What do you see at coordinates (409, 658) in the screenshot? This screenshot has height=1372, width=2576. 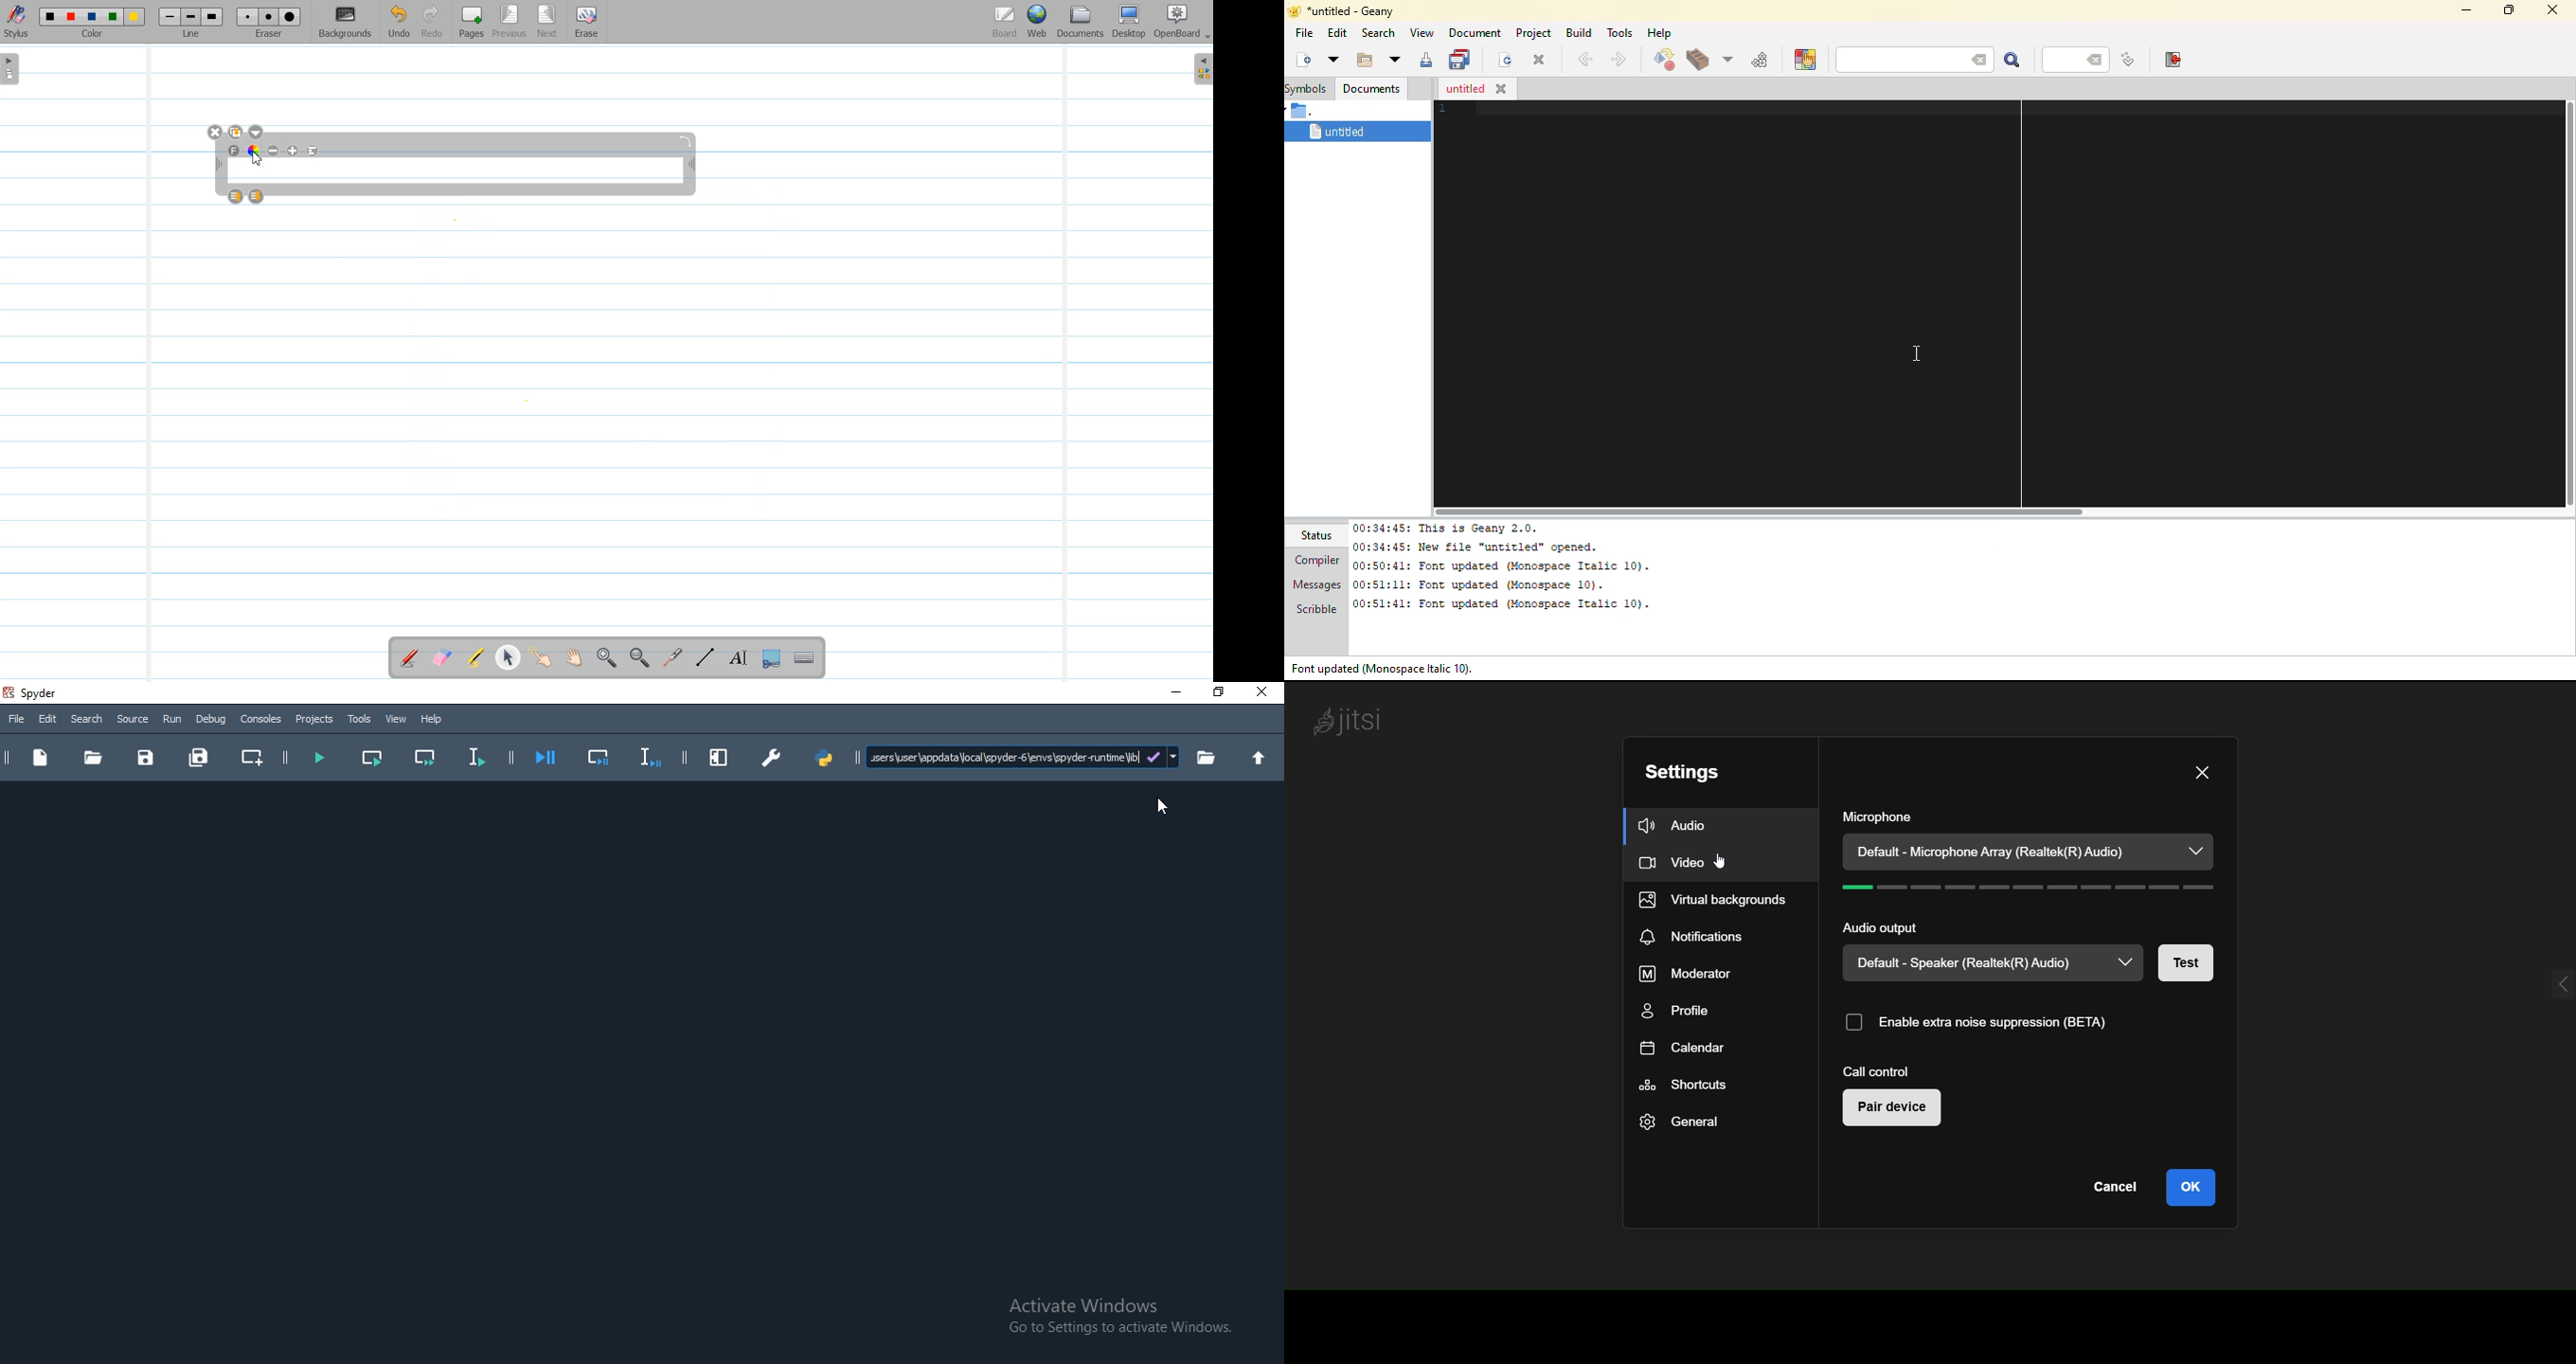 I see `Annotate Document` at bounding box center [409, 658].